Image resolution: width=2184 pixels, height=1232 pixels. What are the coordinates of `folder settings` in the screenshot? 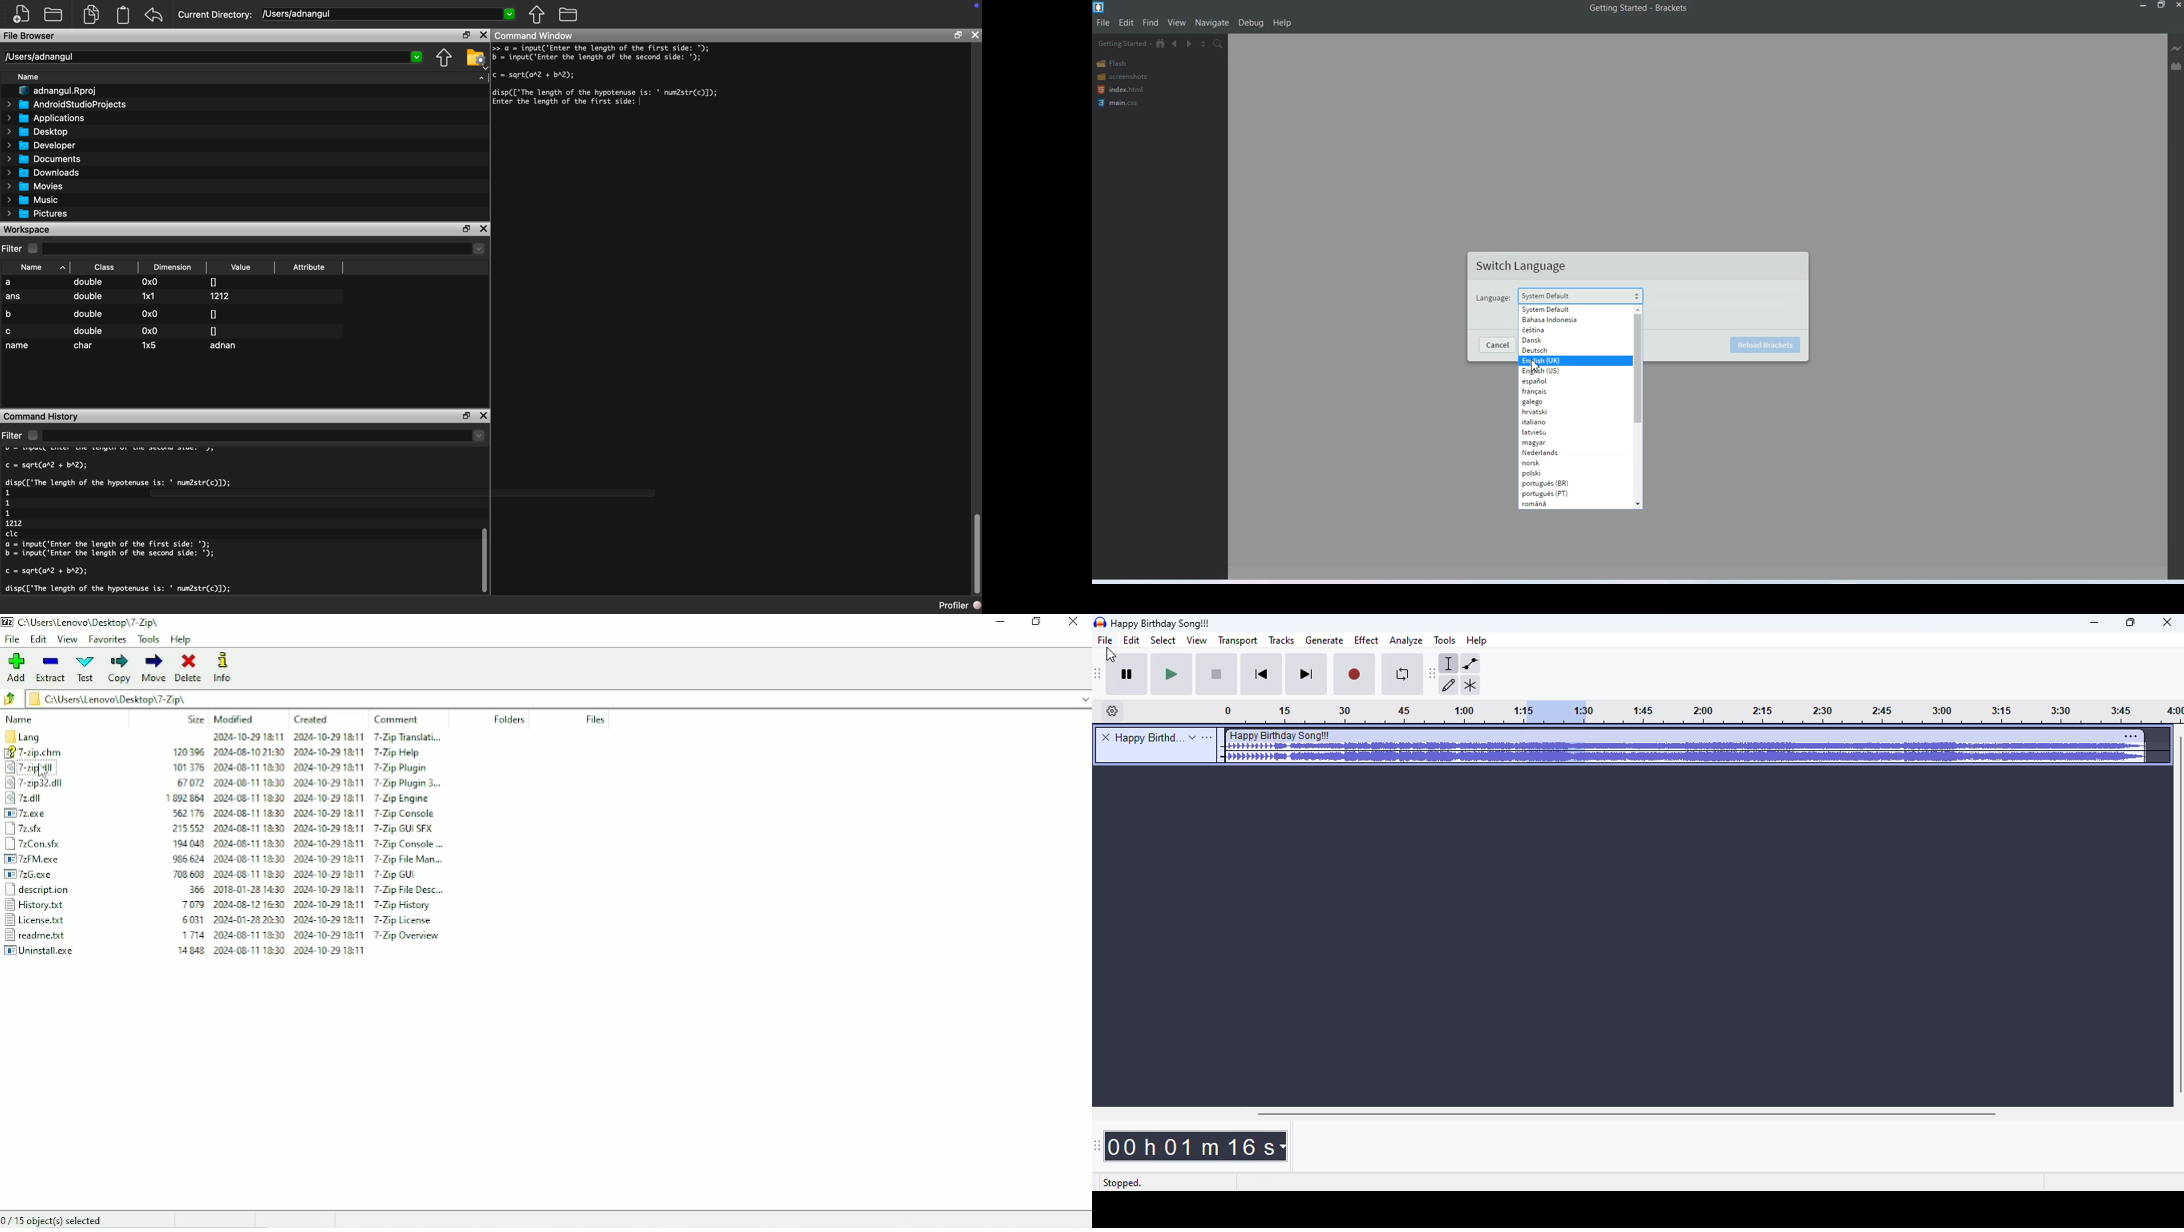 It's located at (476, 58).